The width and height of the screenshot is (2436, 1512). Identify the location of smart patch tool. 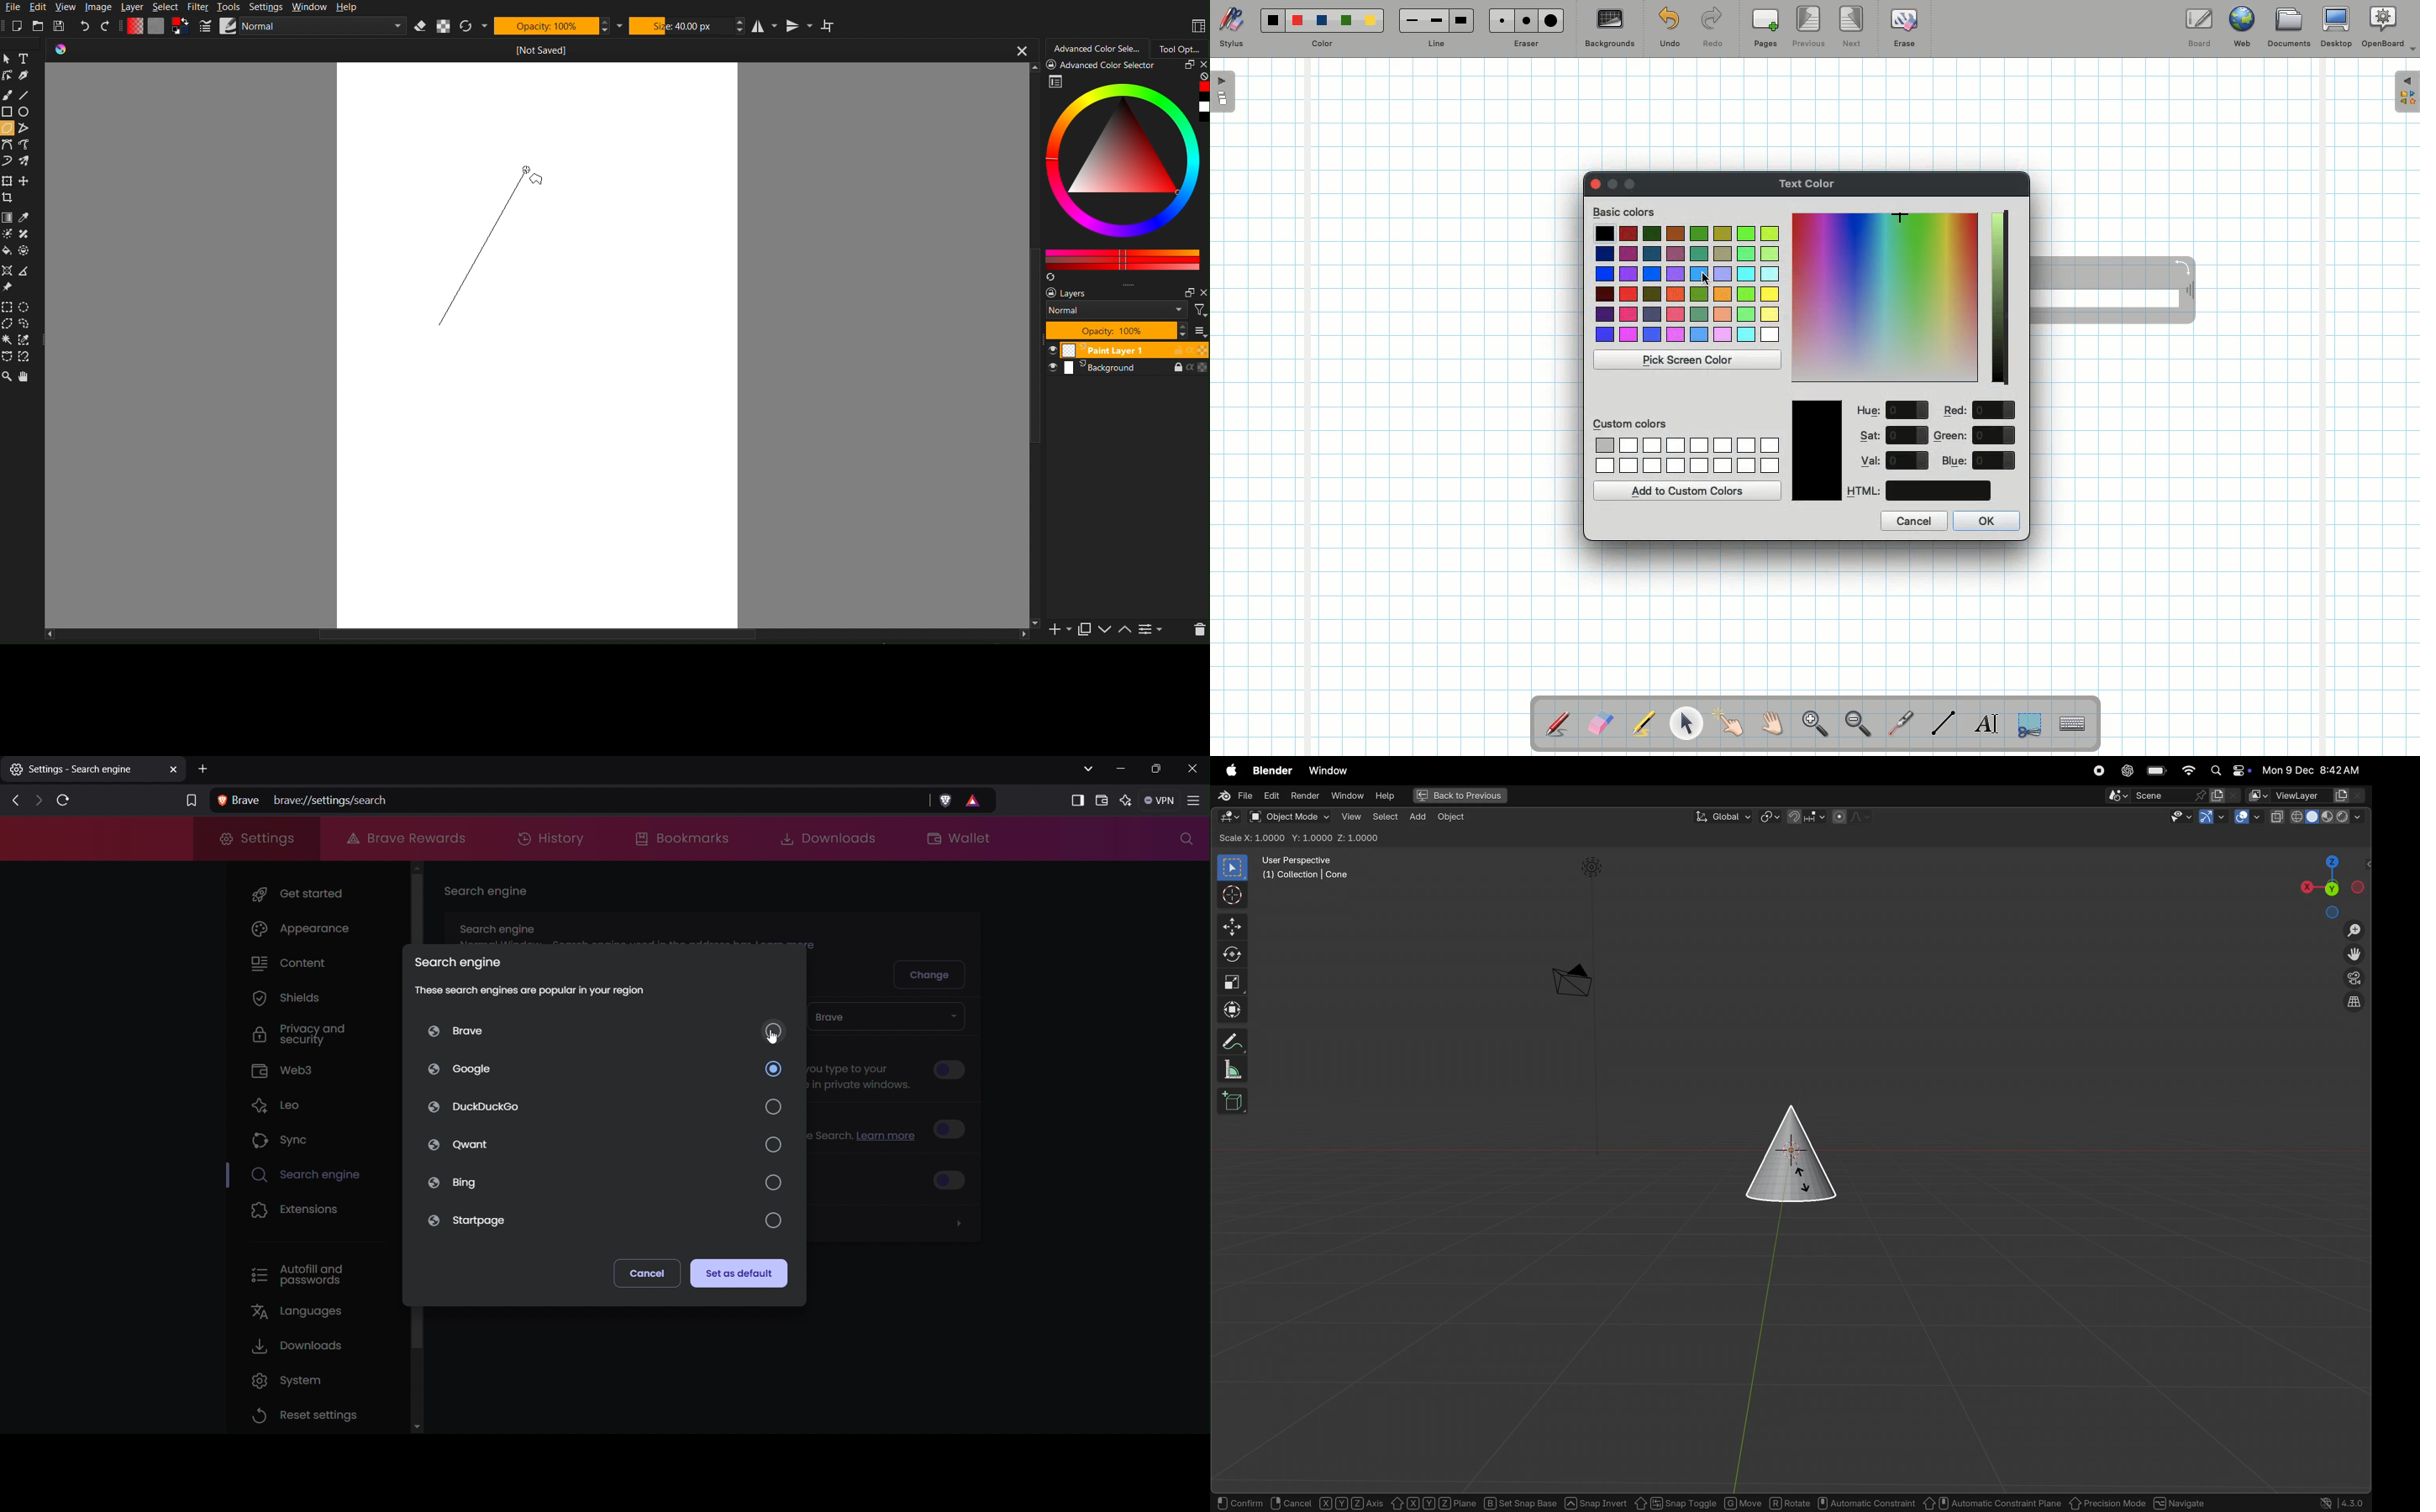
(26, 233).